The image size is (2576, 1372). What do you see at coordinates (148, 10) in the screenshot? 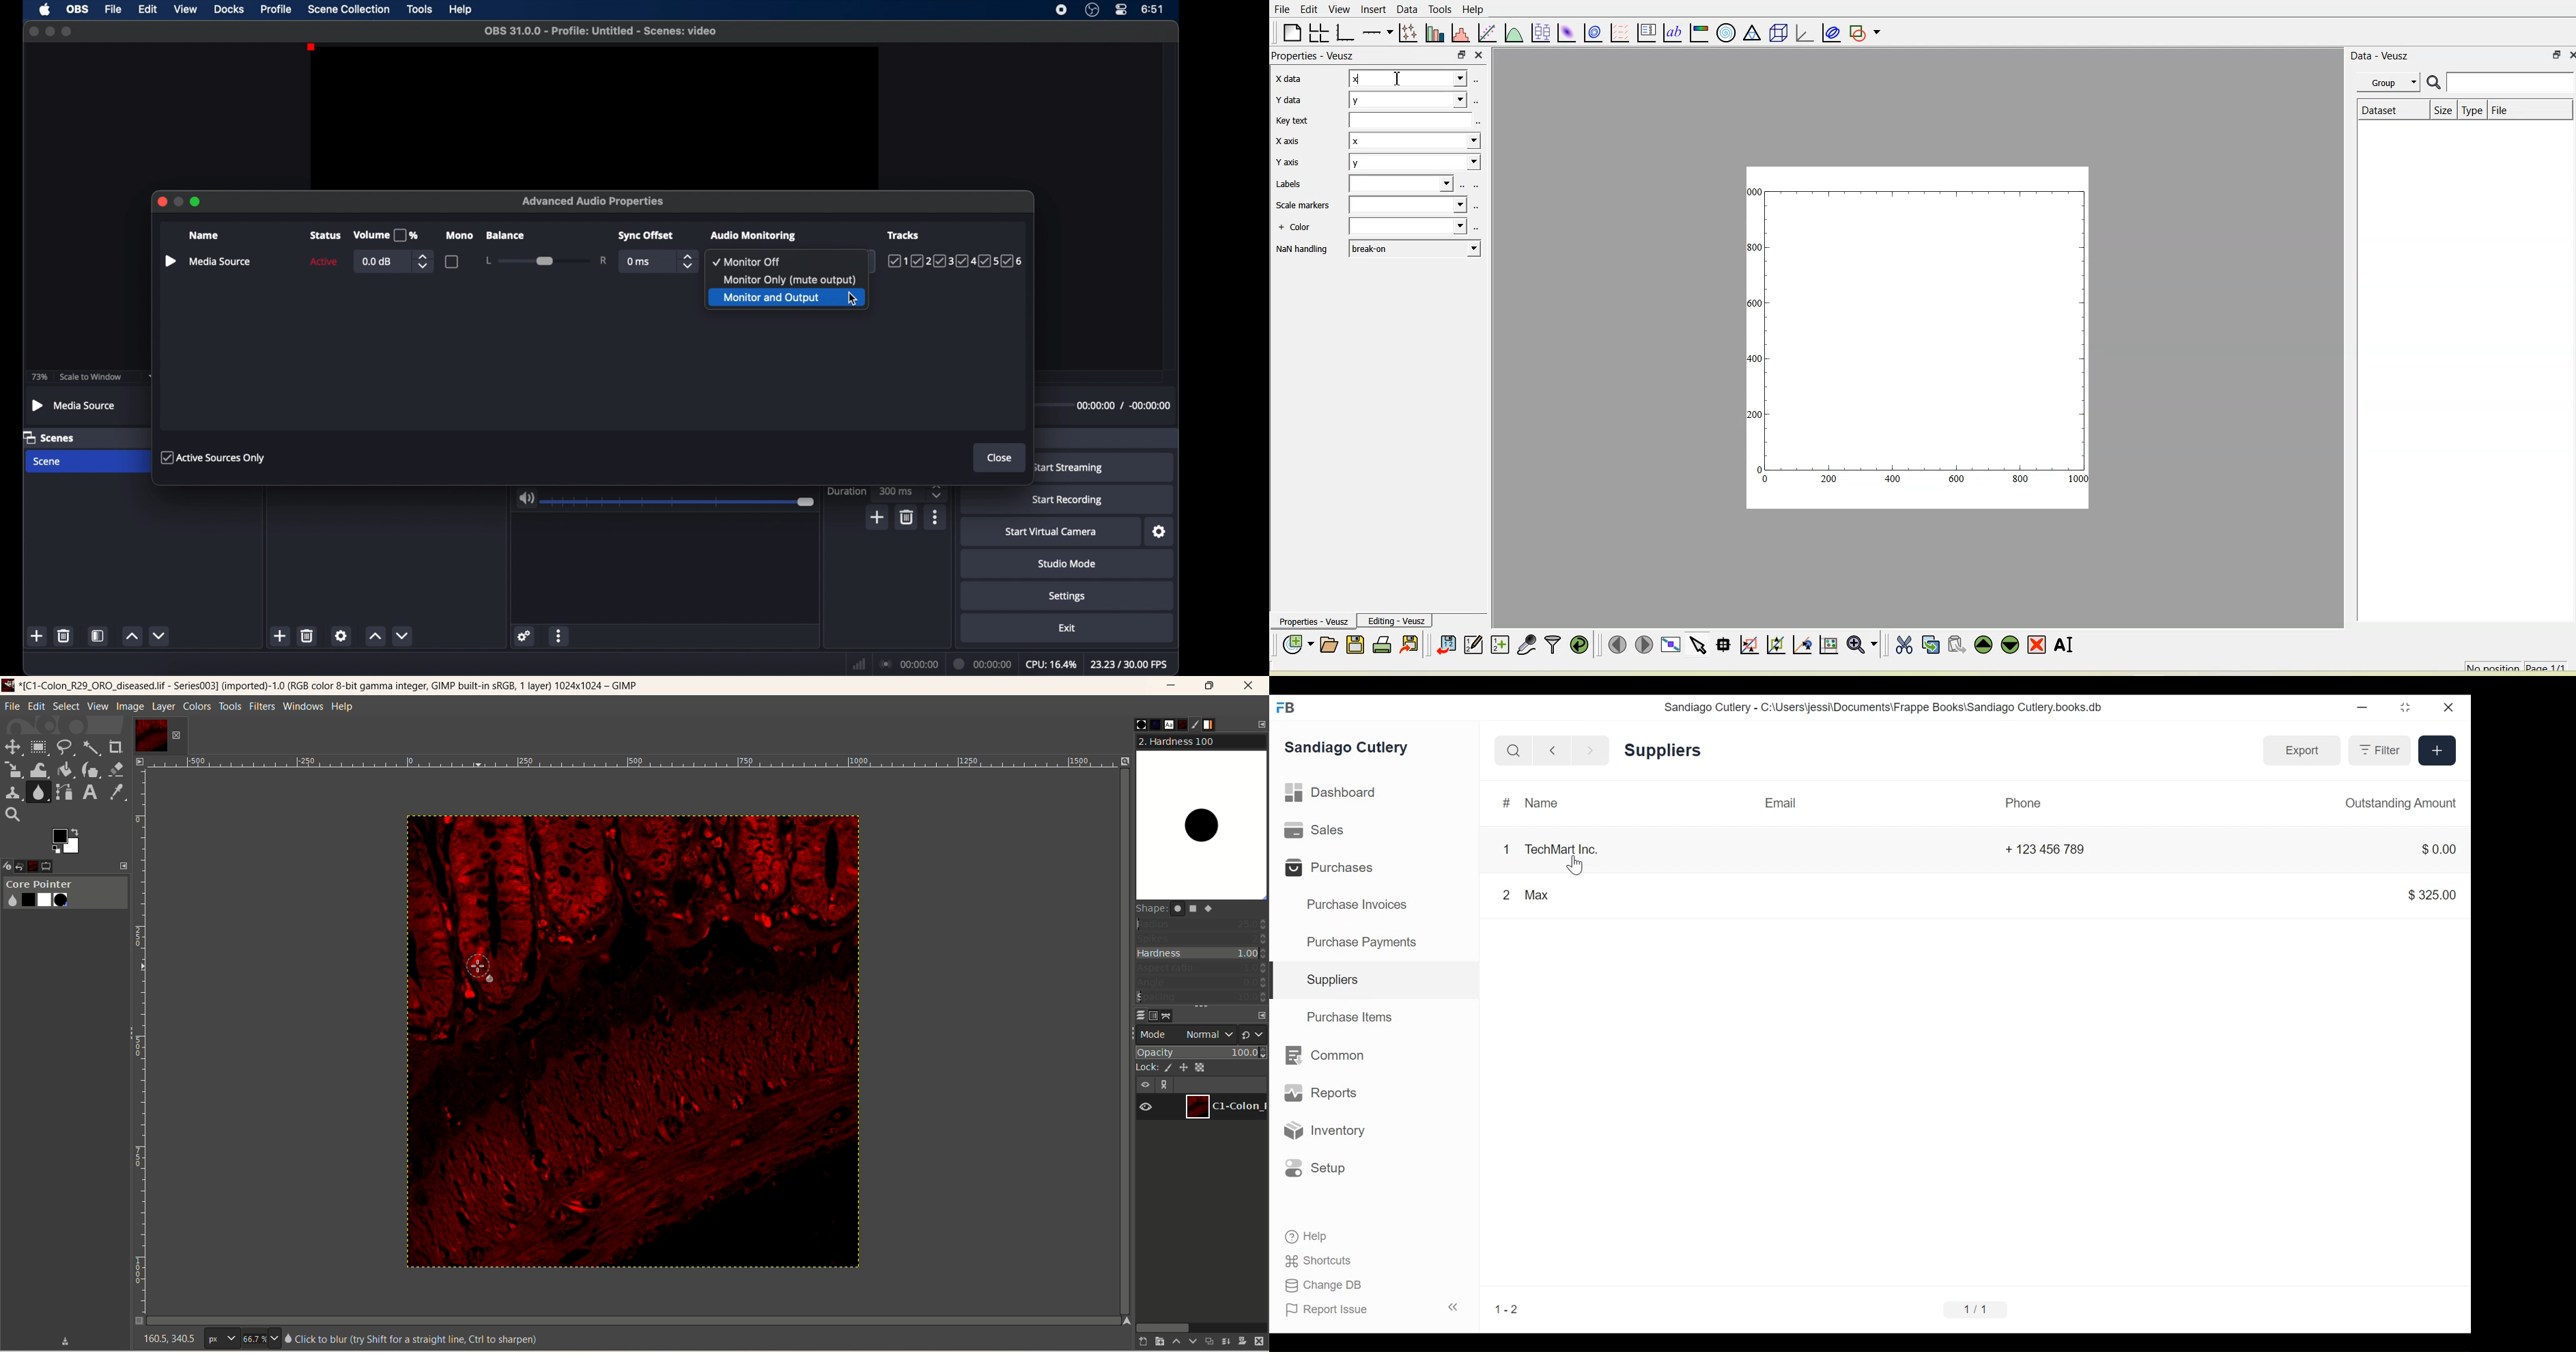
I see `edit` at bounding box center [148, 10].